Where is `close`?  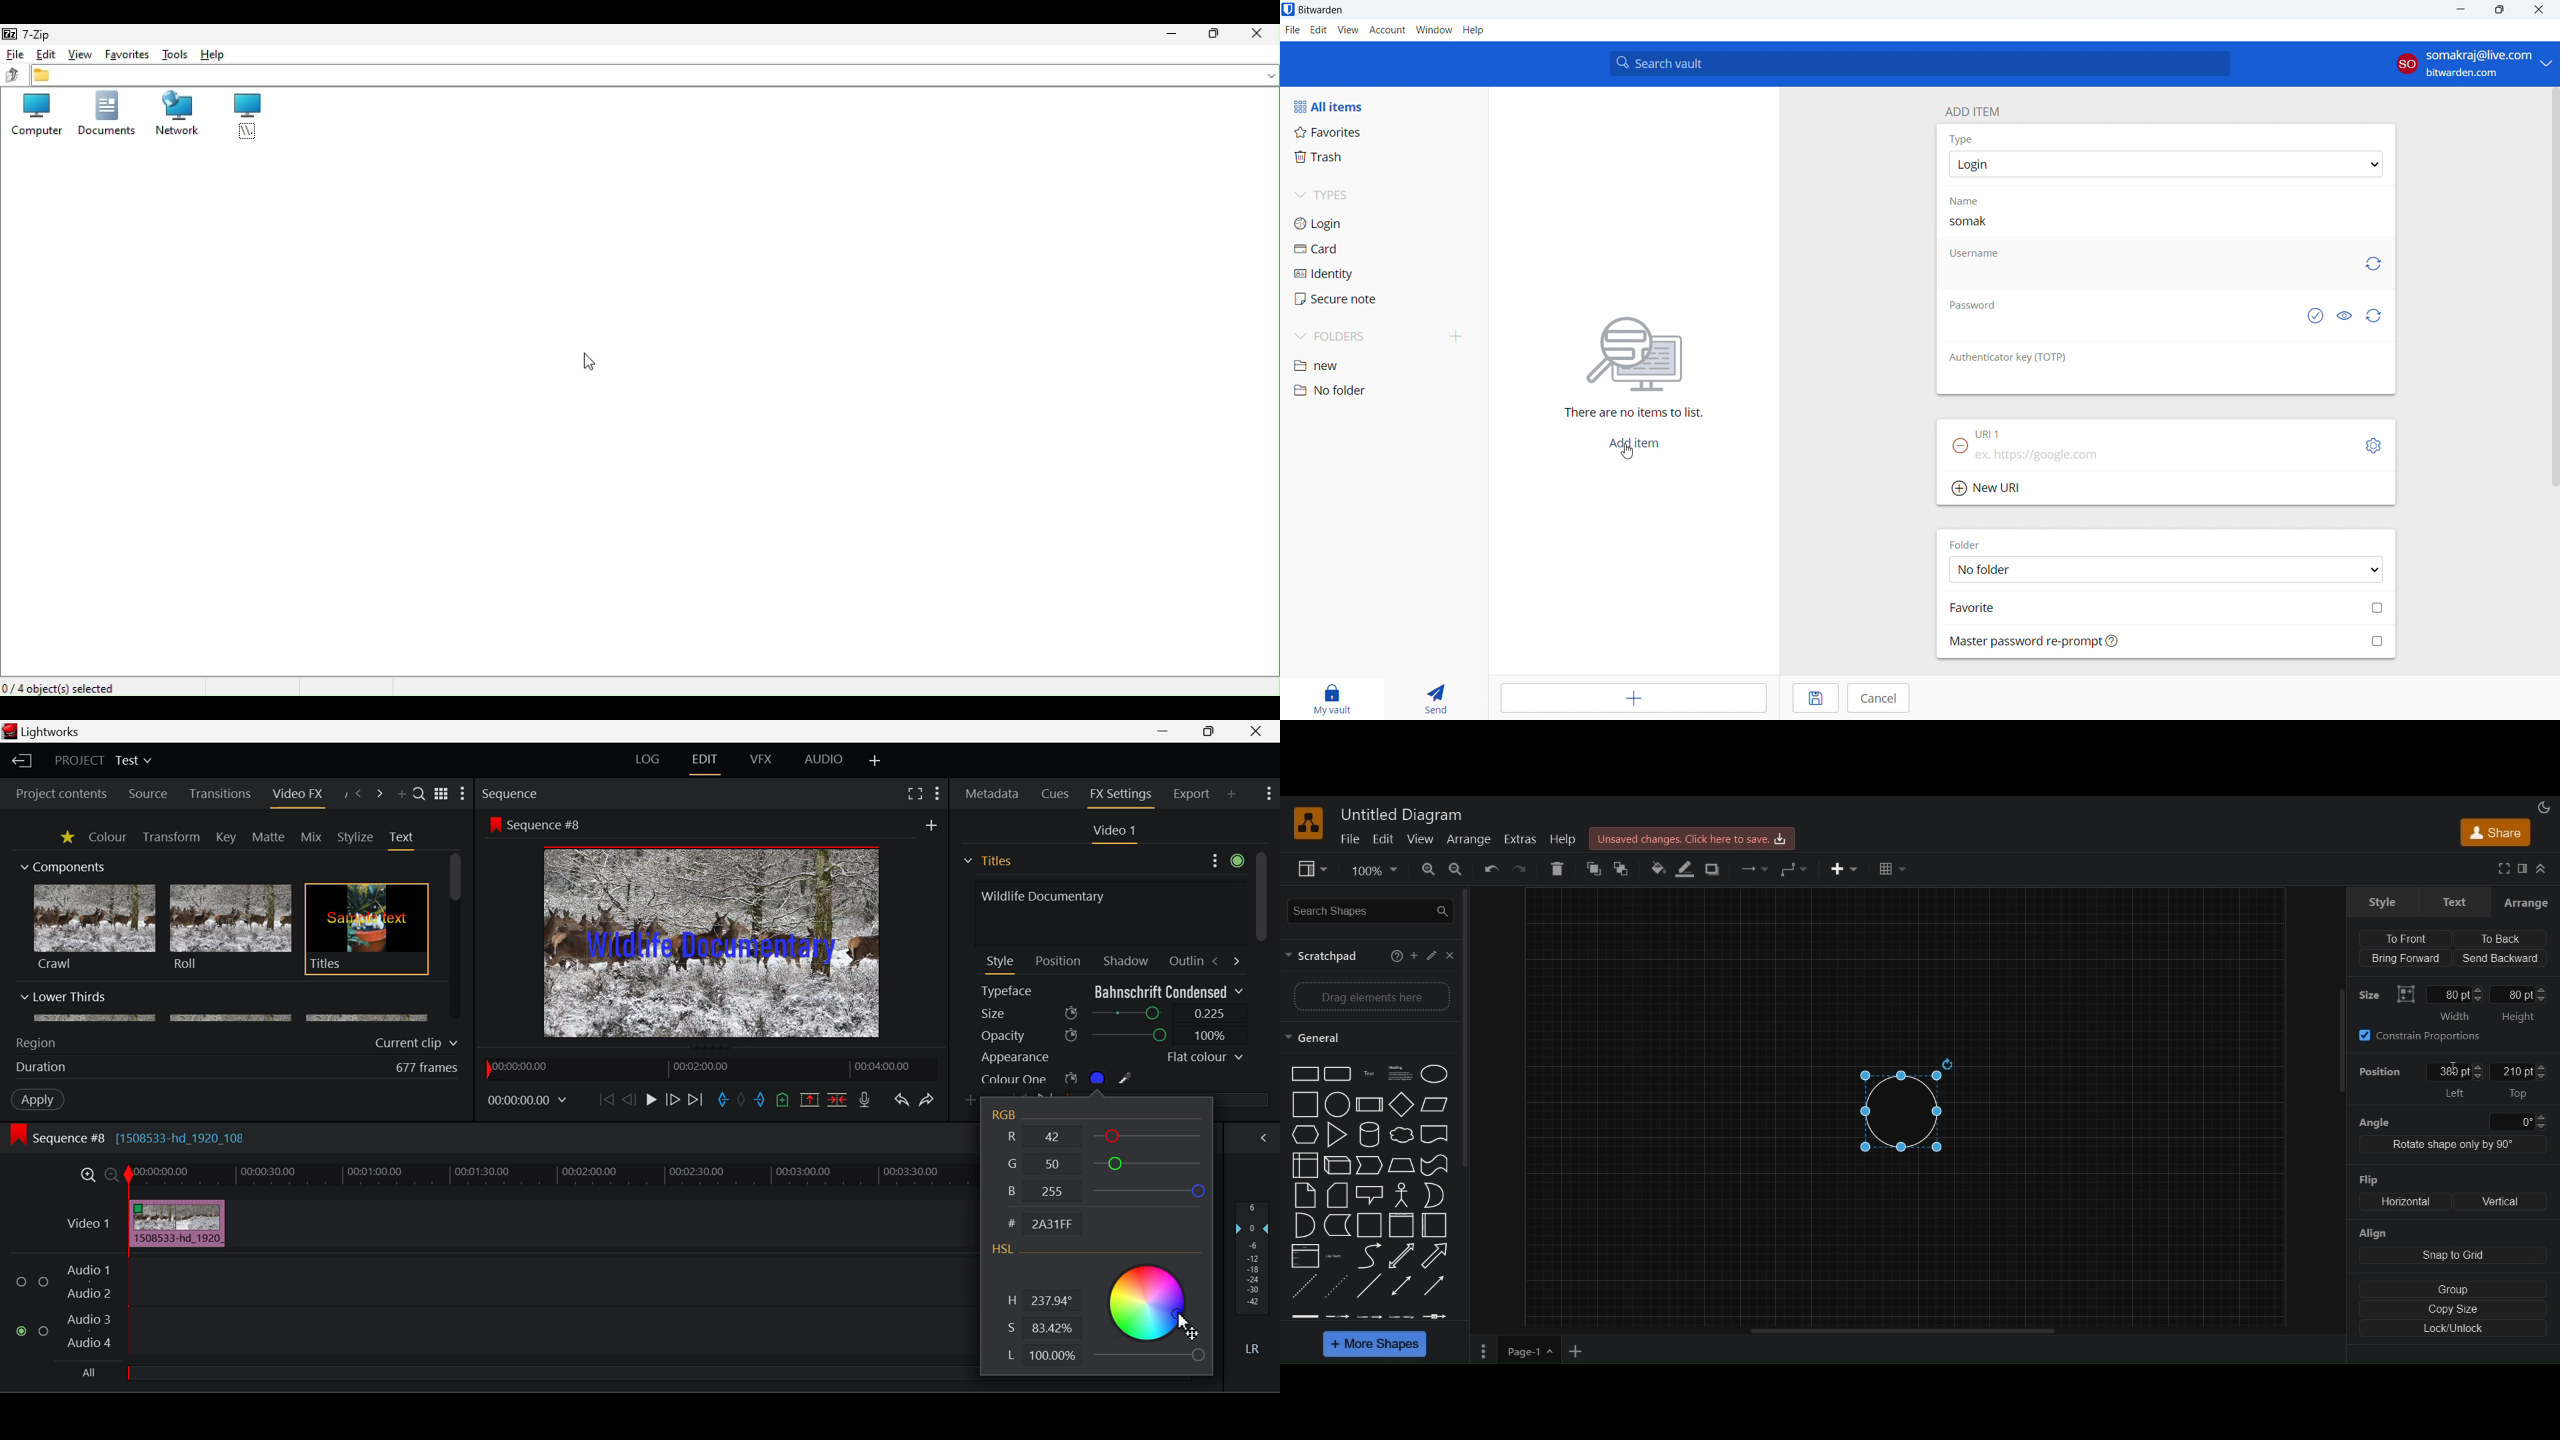
close is located at coordinates (1453, 955).